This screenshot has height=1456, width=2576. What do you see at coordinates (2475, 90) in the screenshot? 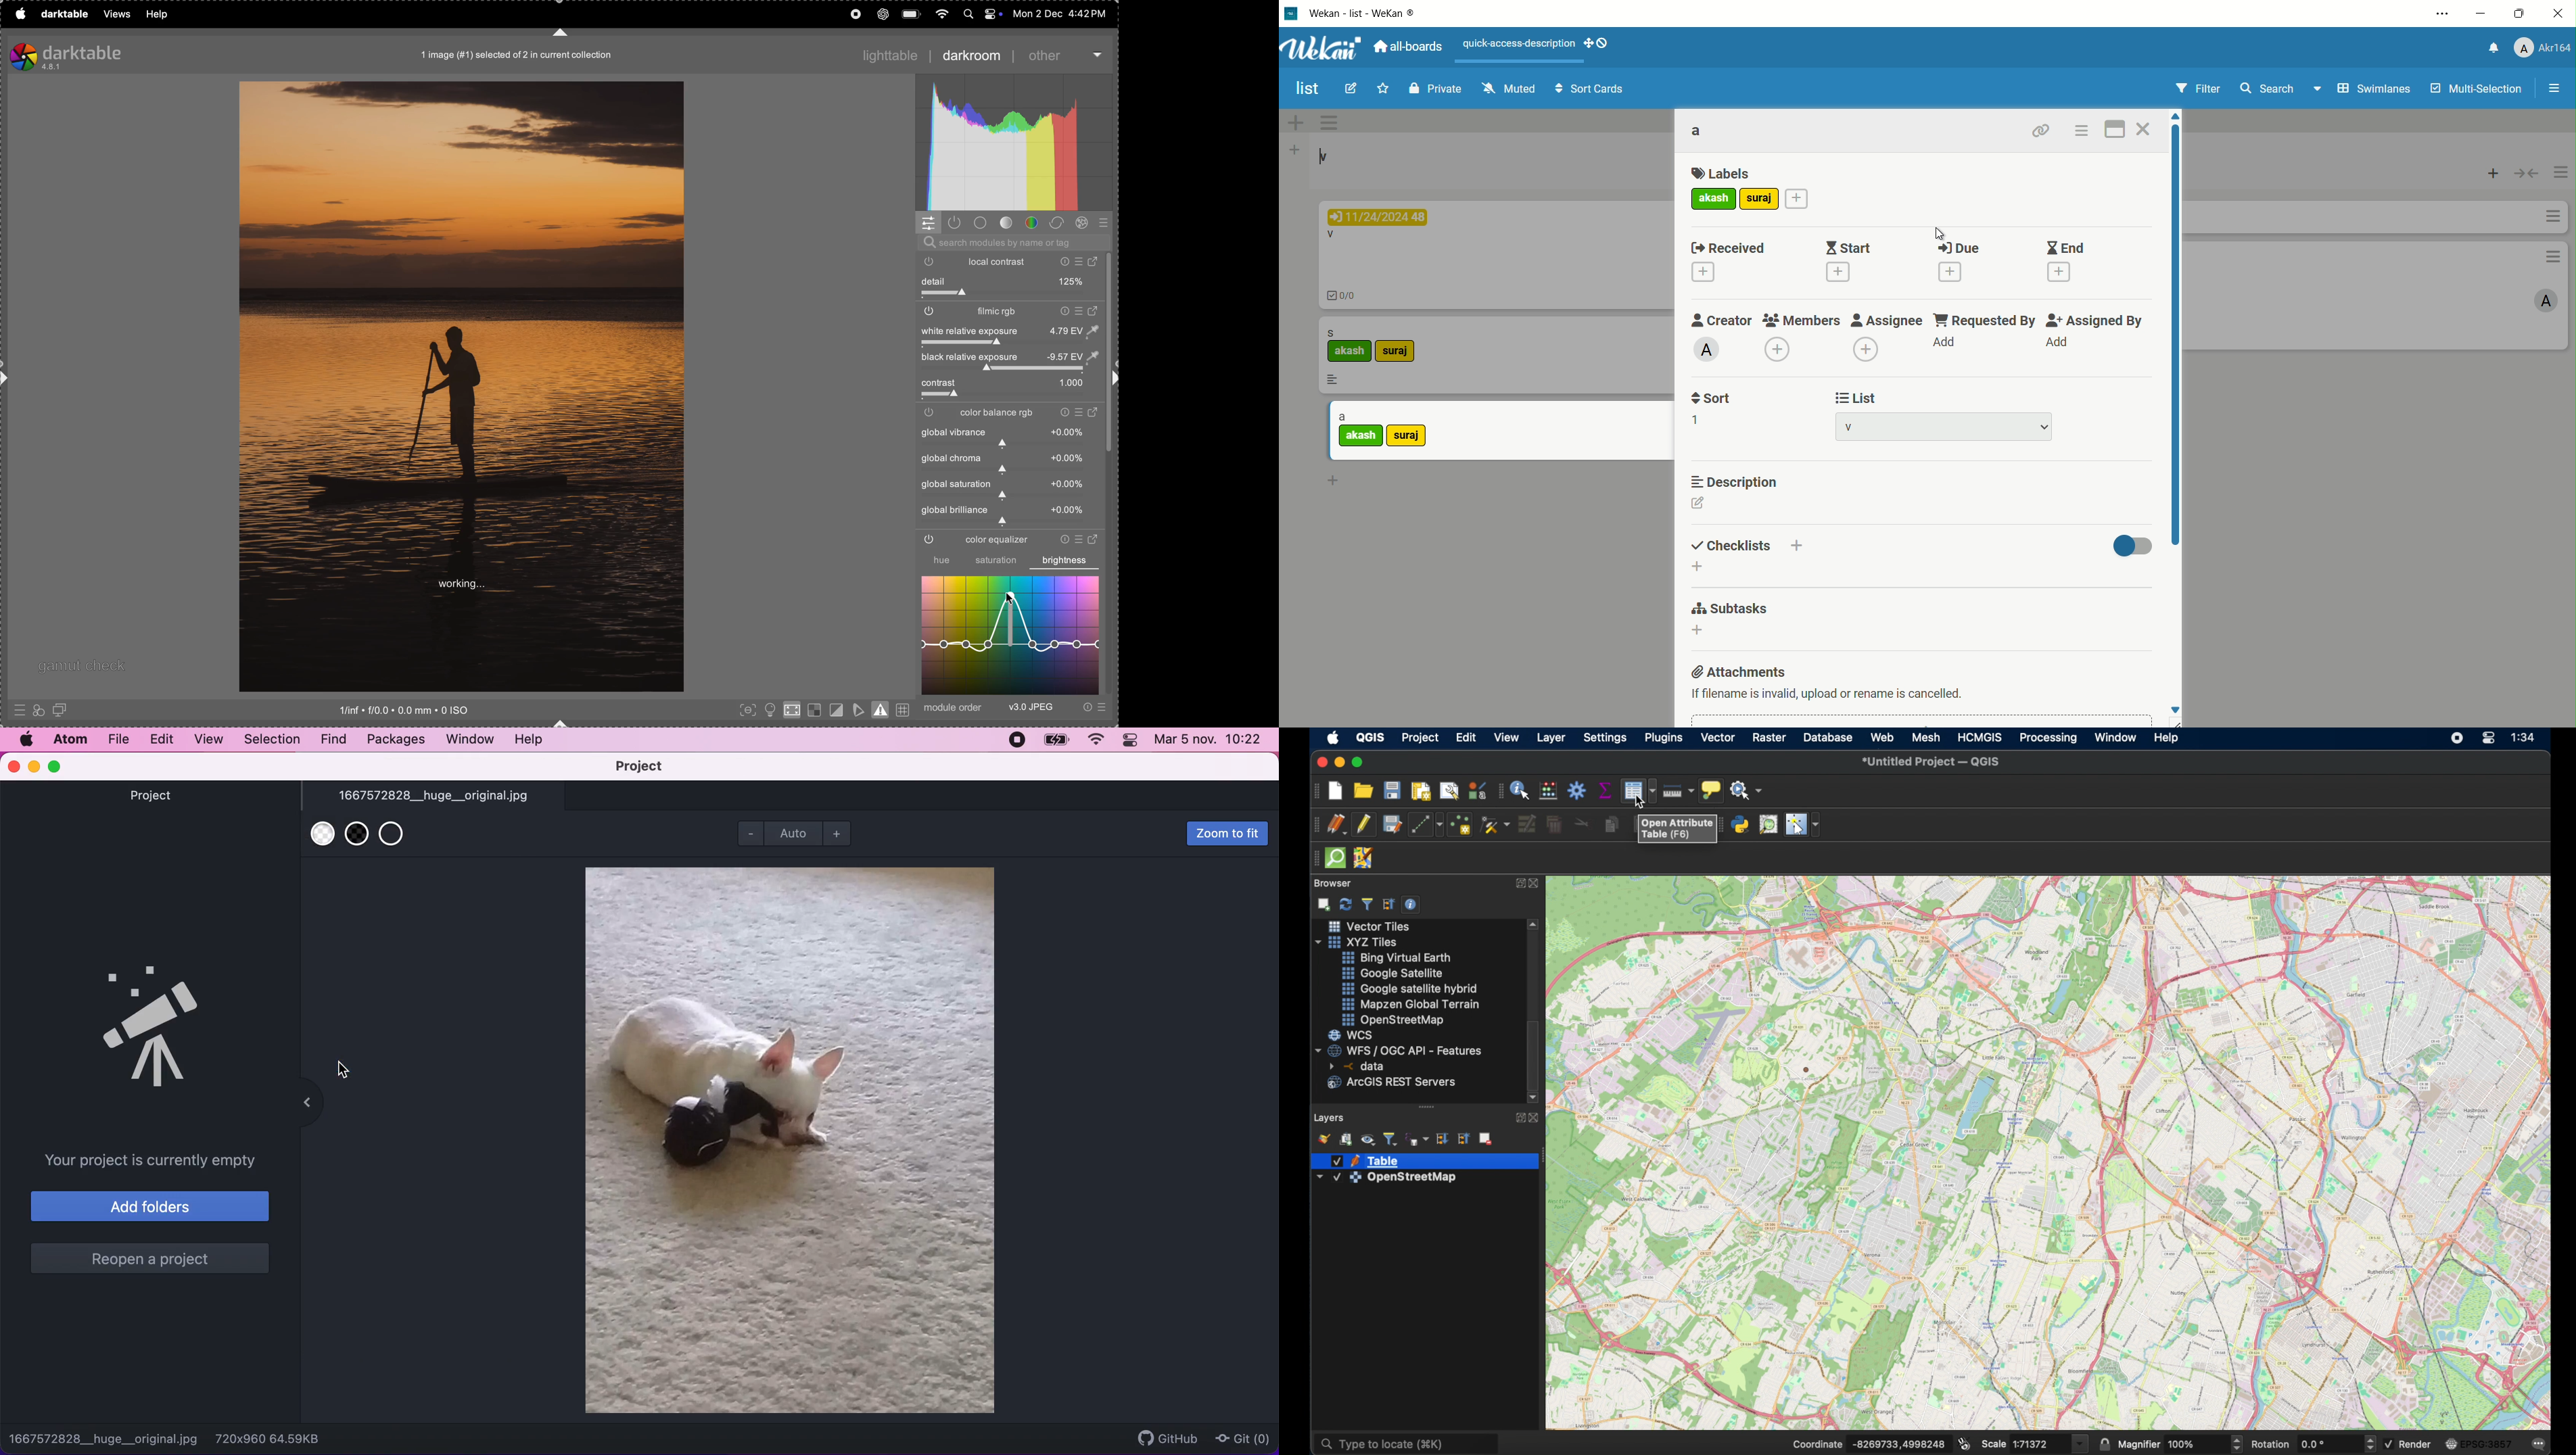
I see `multi selections` at bounding box center [2475, 90].